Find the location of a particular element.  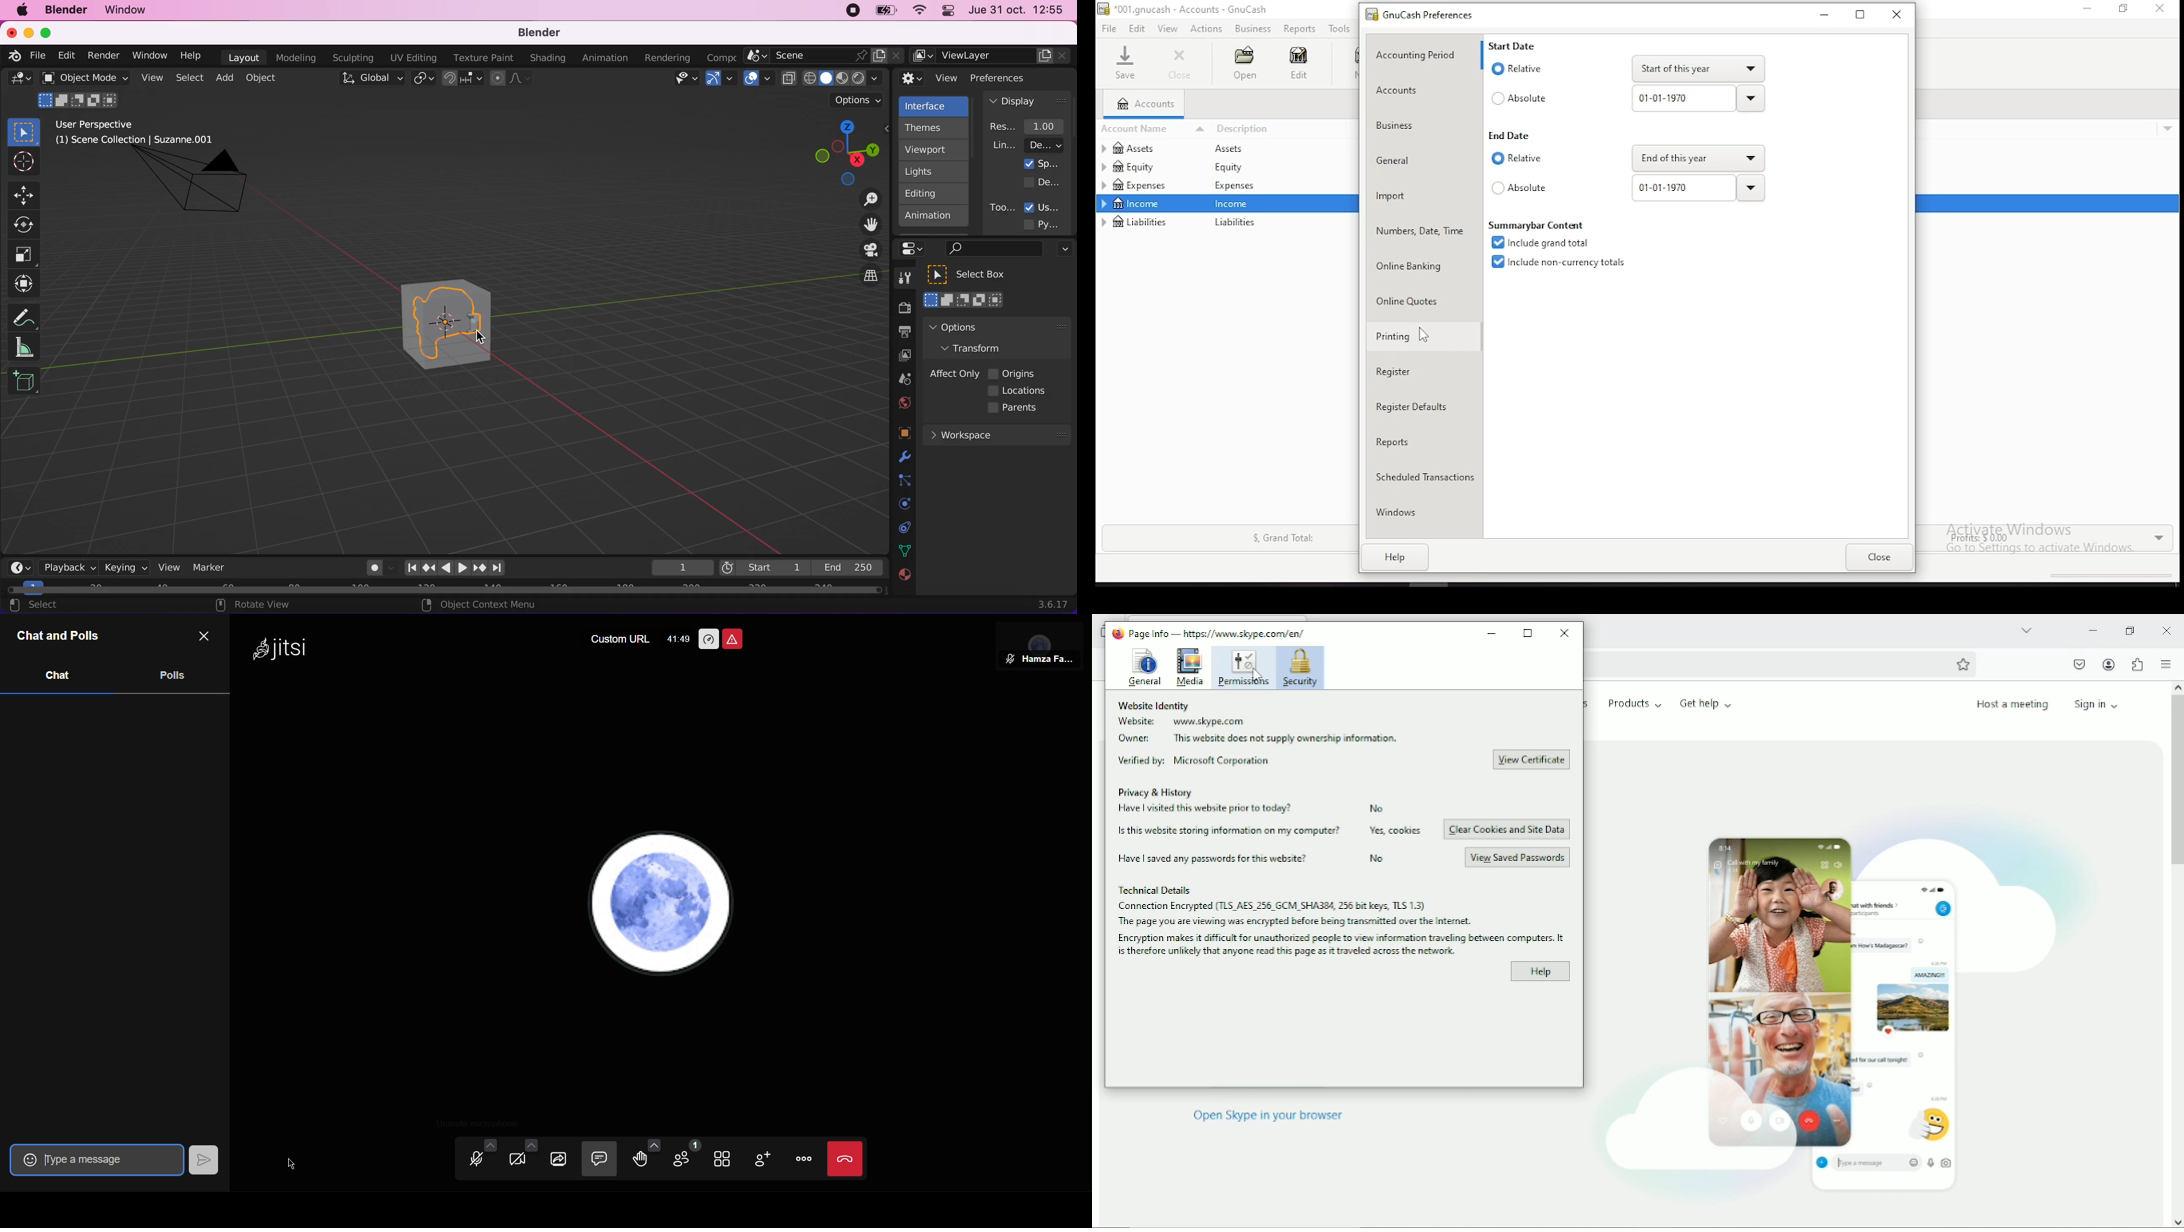

Website Identity

Website wnmskype.com

Owner, This website does not supply ownership formation.
Verified by: Mictosoft Corporation is located at coordinates (1260, 735).